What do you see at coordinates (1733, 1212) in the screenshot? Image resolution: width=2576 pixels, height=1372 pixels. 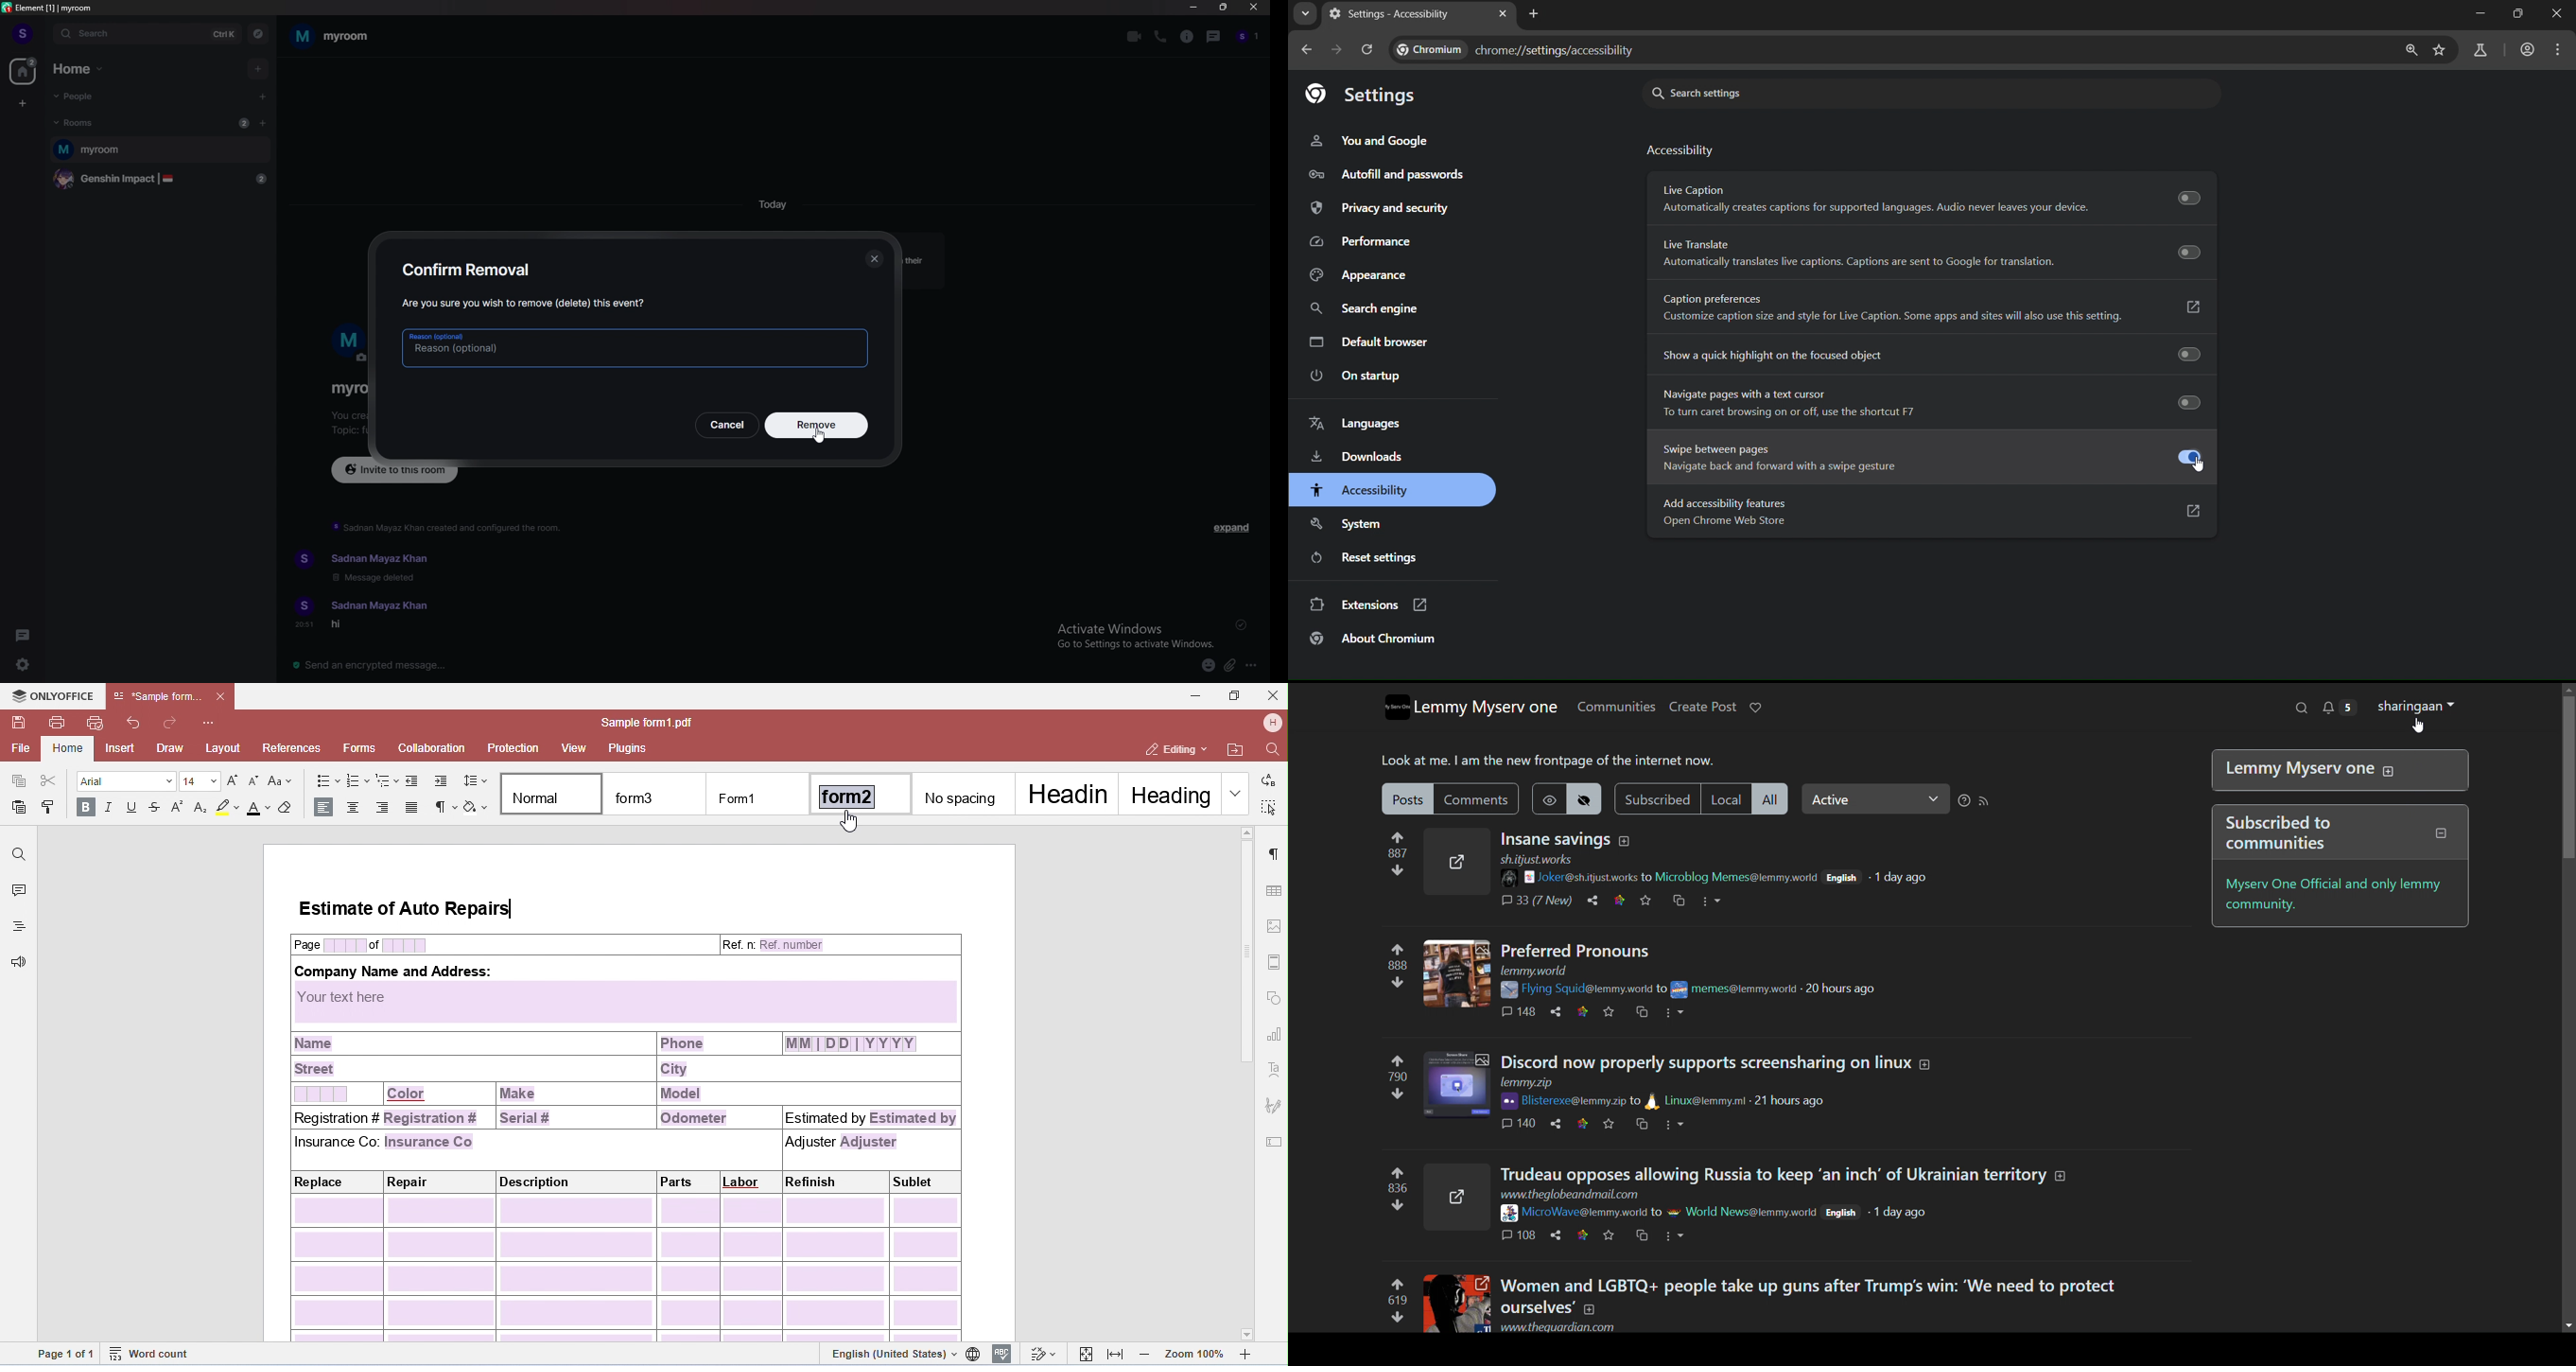 I see `to world news@lemmy.work` at bounding box center [1733, 1212].